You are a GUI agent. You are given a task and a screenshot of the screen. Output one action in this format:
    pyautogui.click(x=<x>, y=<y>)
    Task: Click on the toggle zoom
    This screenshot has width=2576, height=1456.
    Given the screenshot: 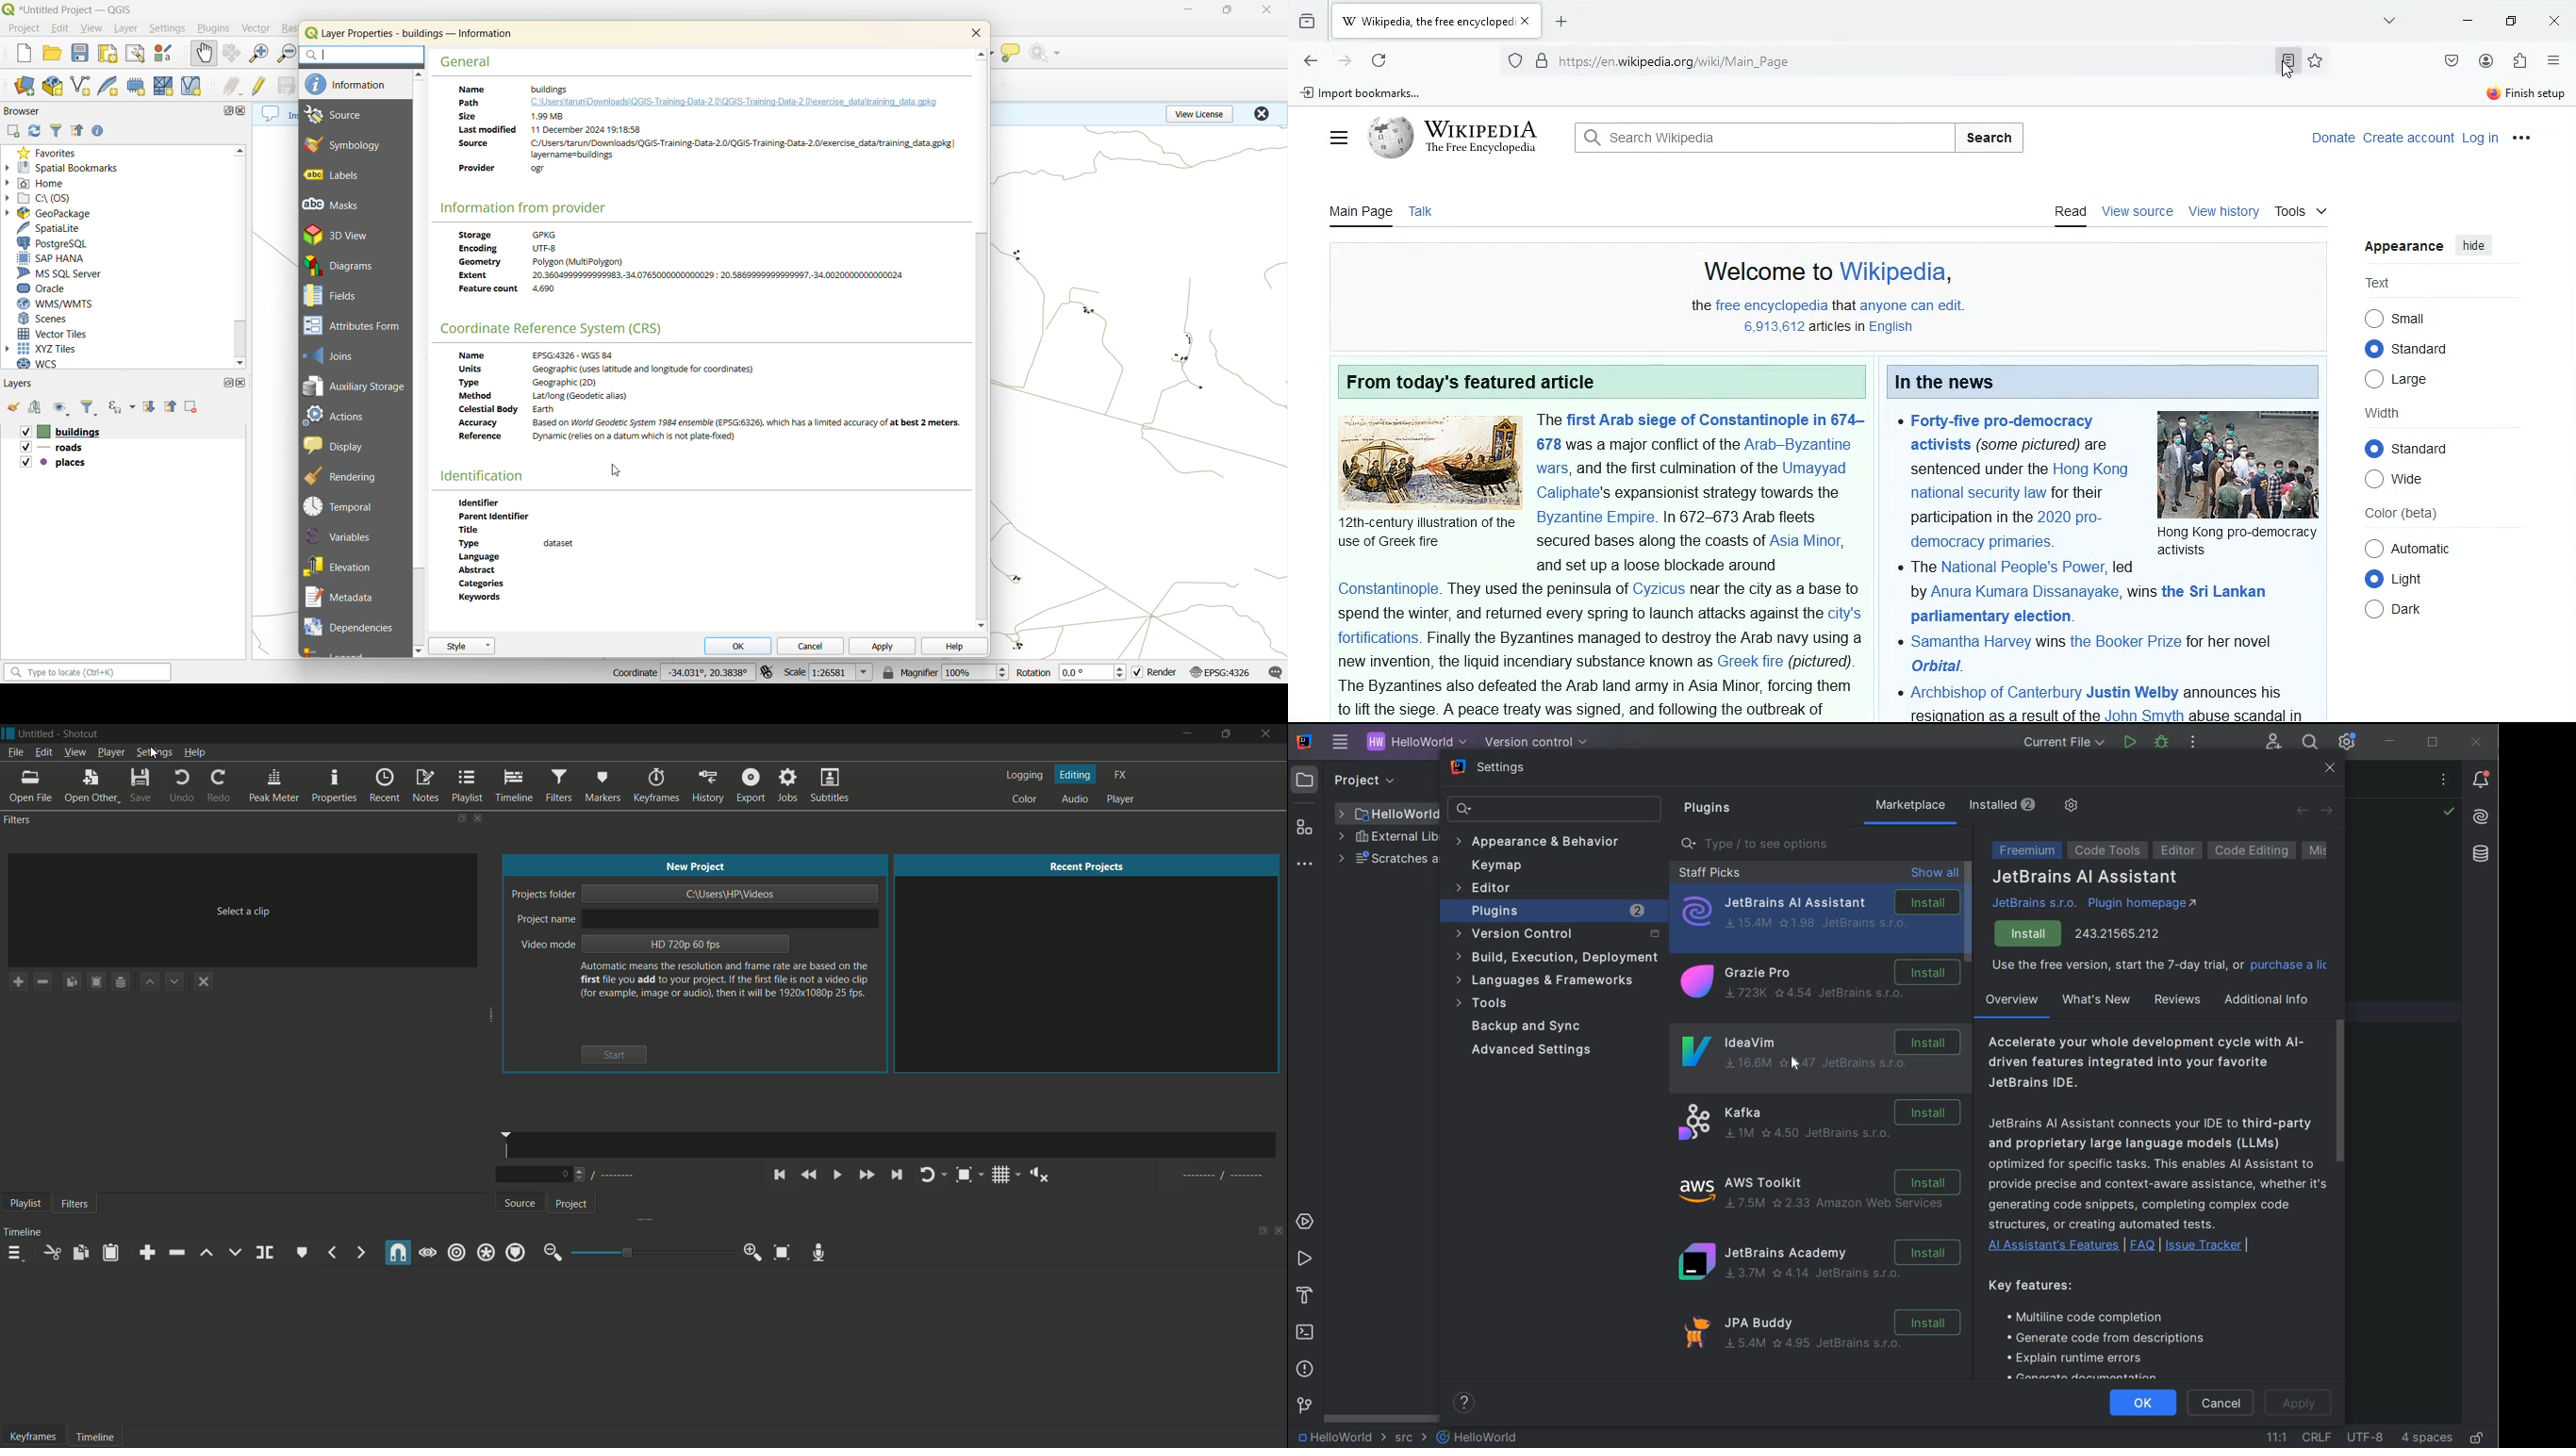 What is the action you would take?
    pyautogui.click(x=968, y=1175)
    